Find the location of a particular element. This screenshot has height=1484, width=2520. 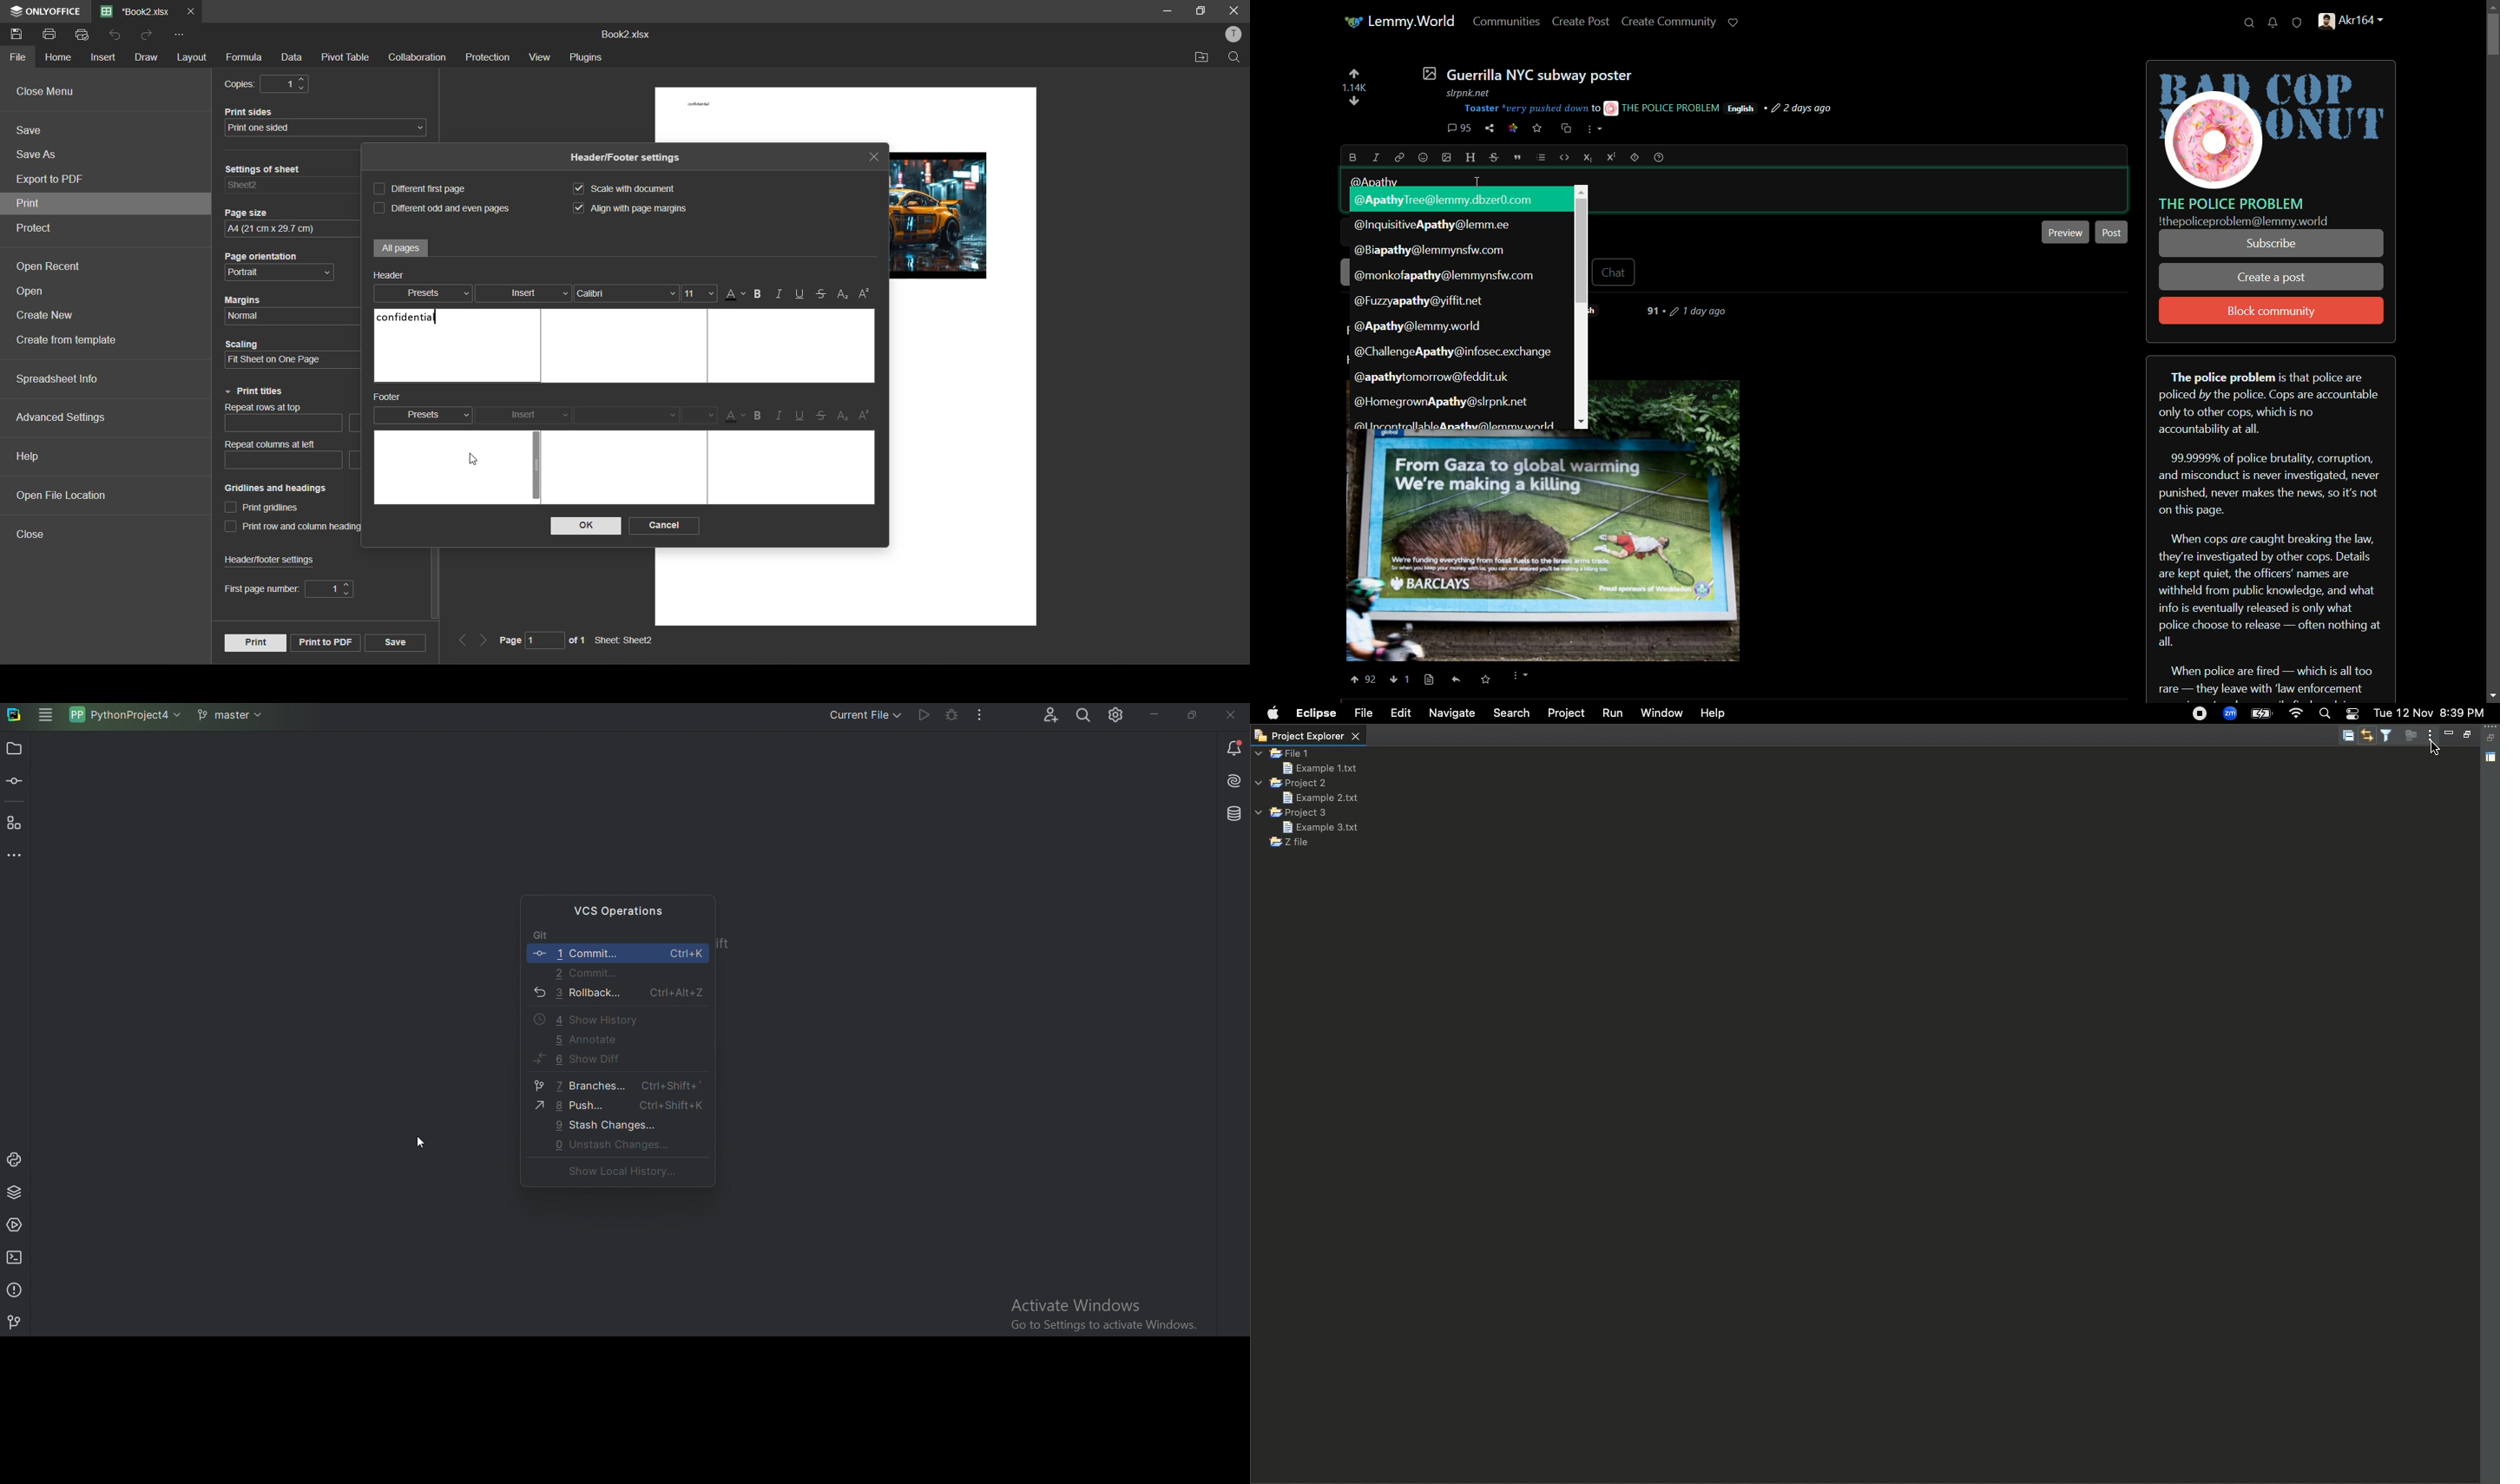

link is located at coordinates (1513, 130).